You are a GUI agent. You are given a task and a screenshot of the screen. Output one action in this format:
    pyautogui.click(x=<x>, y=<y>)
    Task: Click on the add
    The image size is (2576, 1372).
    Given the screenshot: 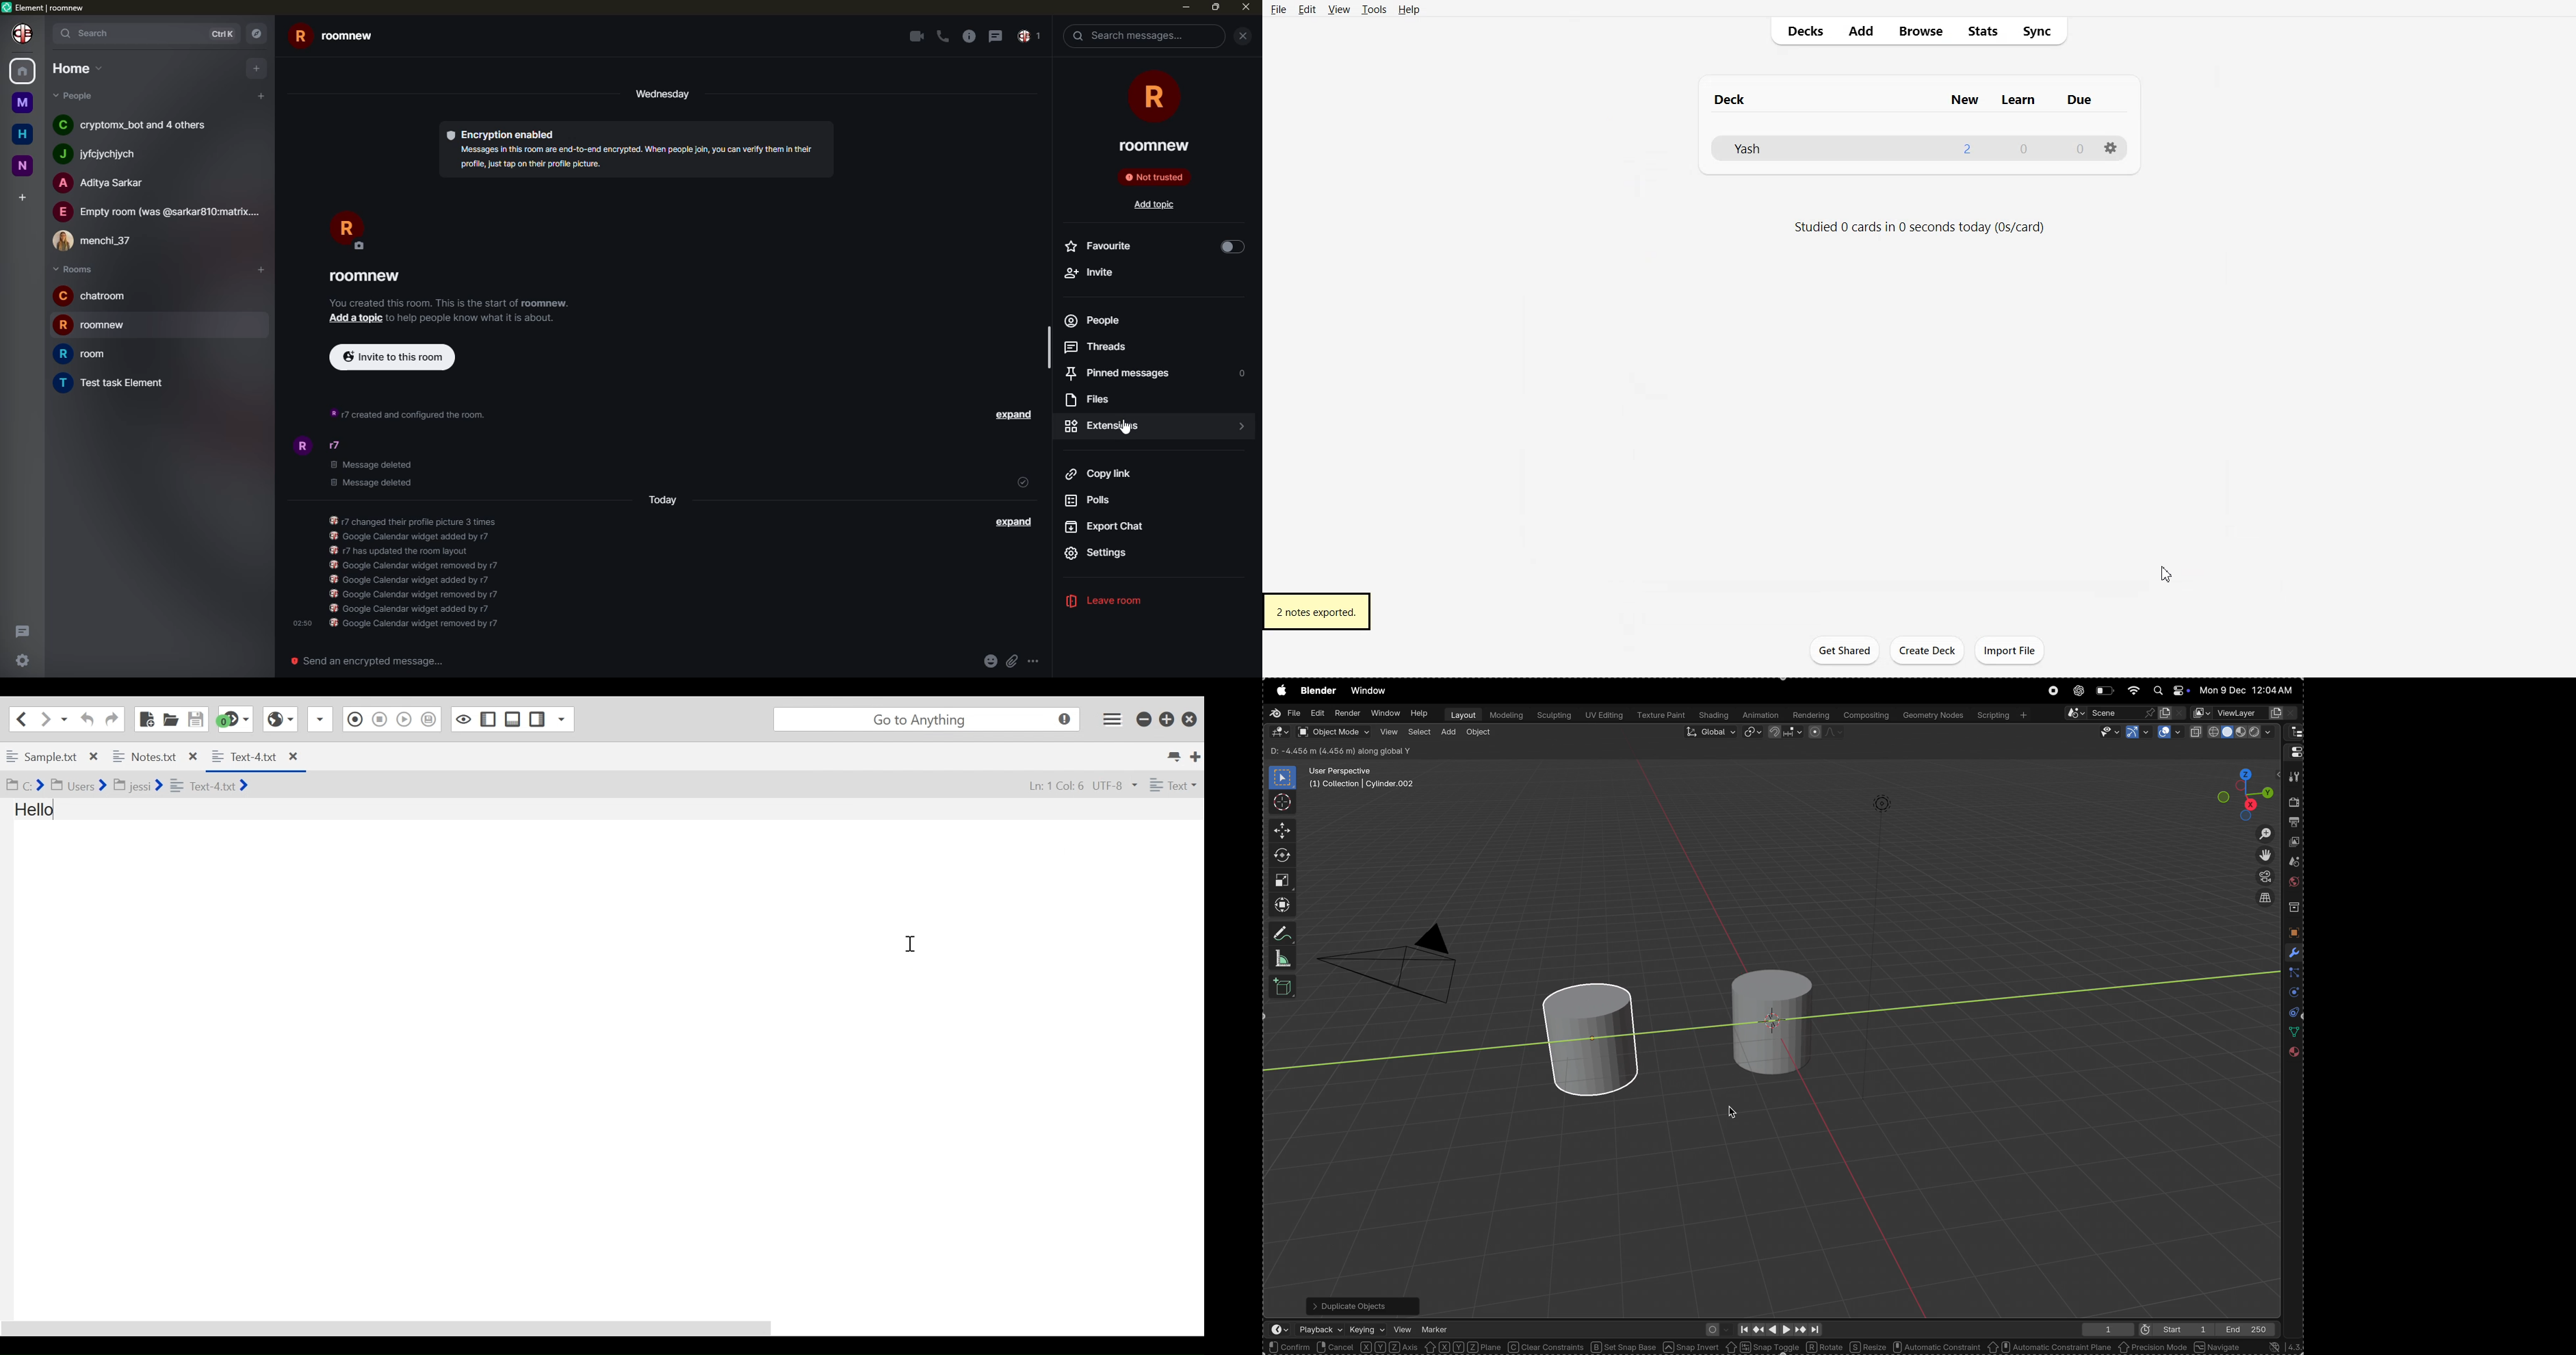 What is the action you would take?
    pyautogui.click(x=257, y=68)
    